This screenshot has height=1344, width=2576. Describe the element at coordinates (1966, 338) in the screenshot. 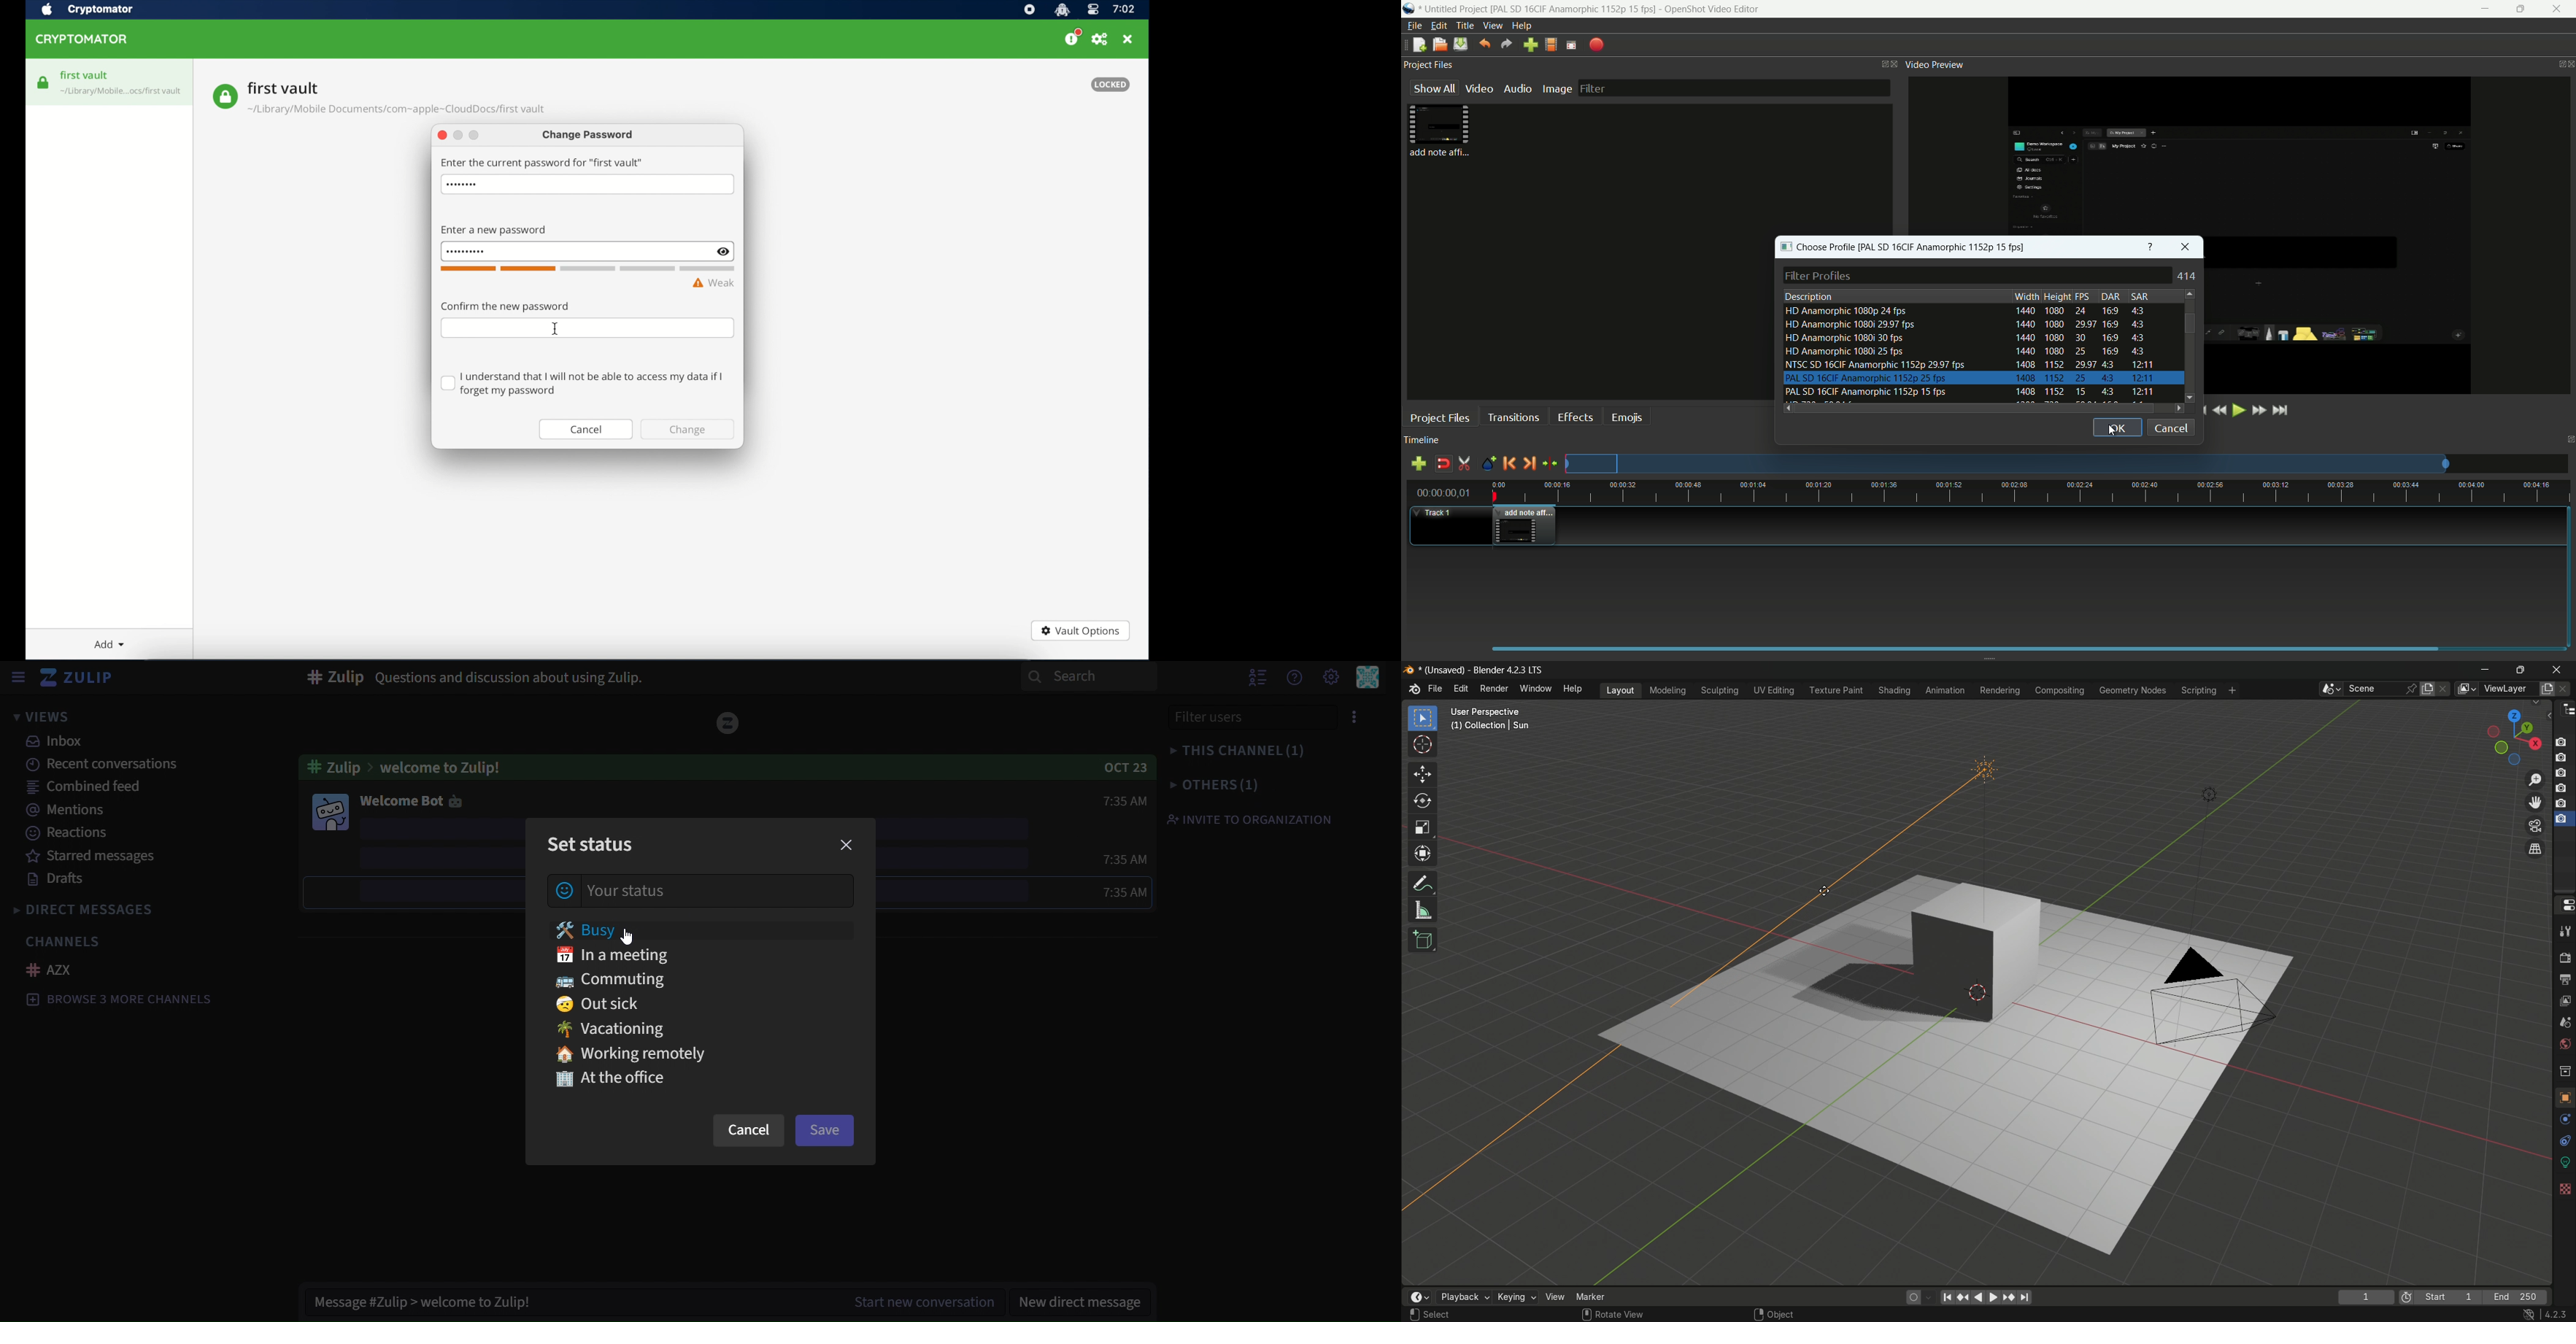

I see `profile-3` at that location.